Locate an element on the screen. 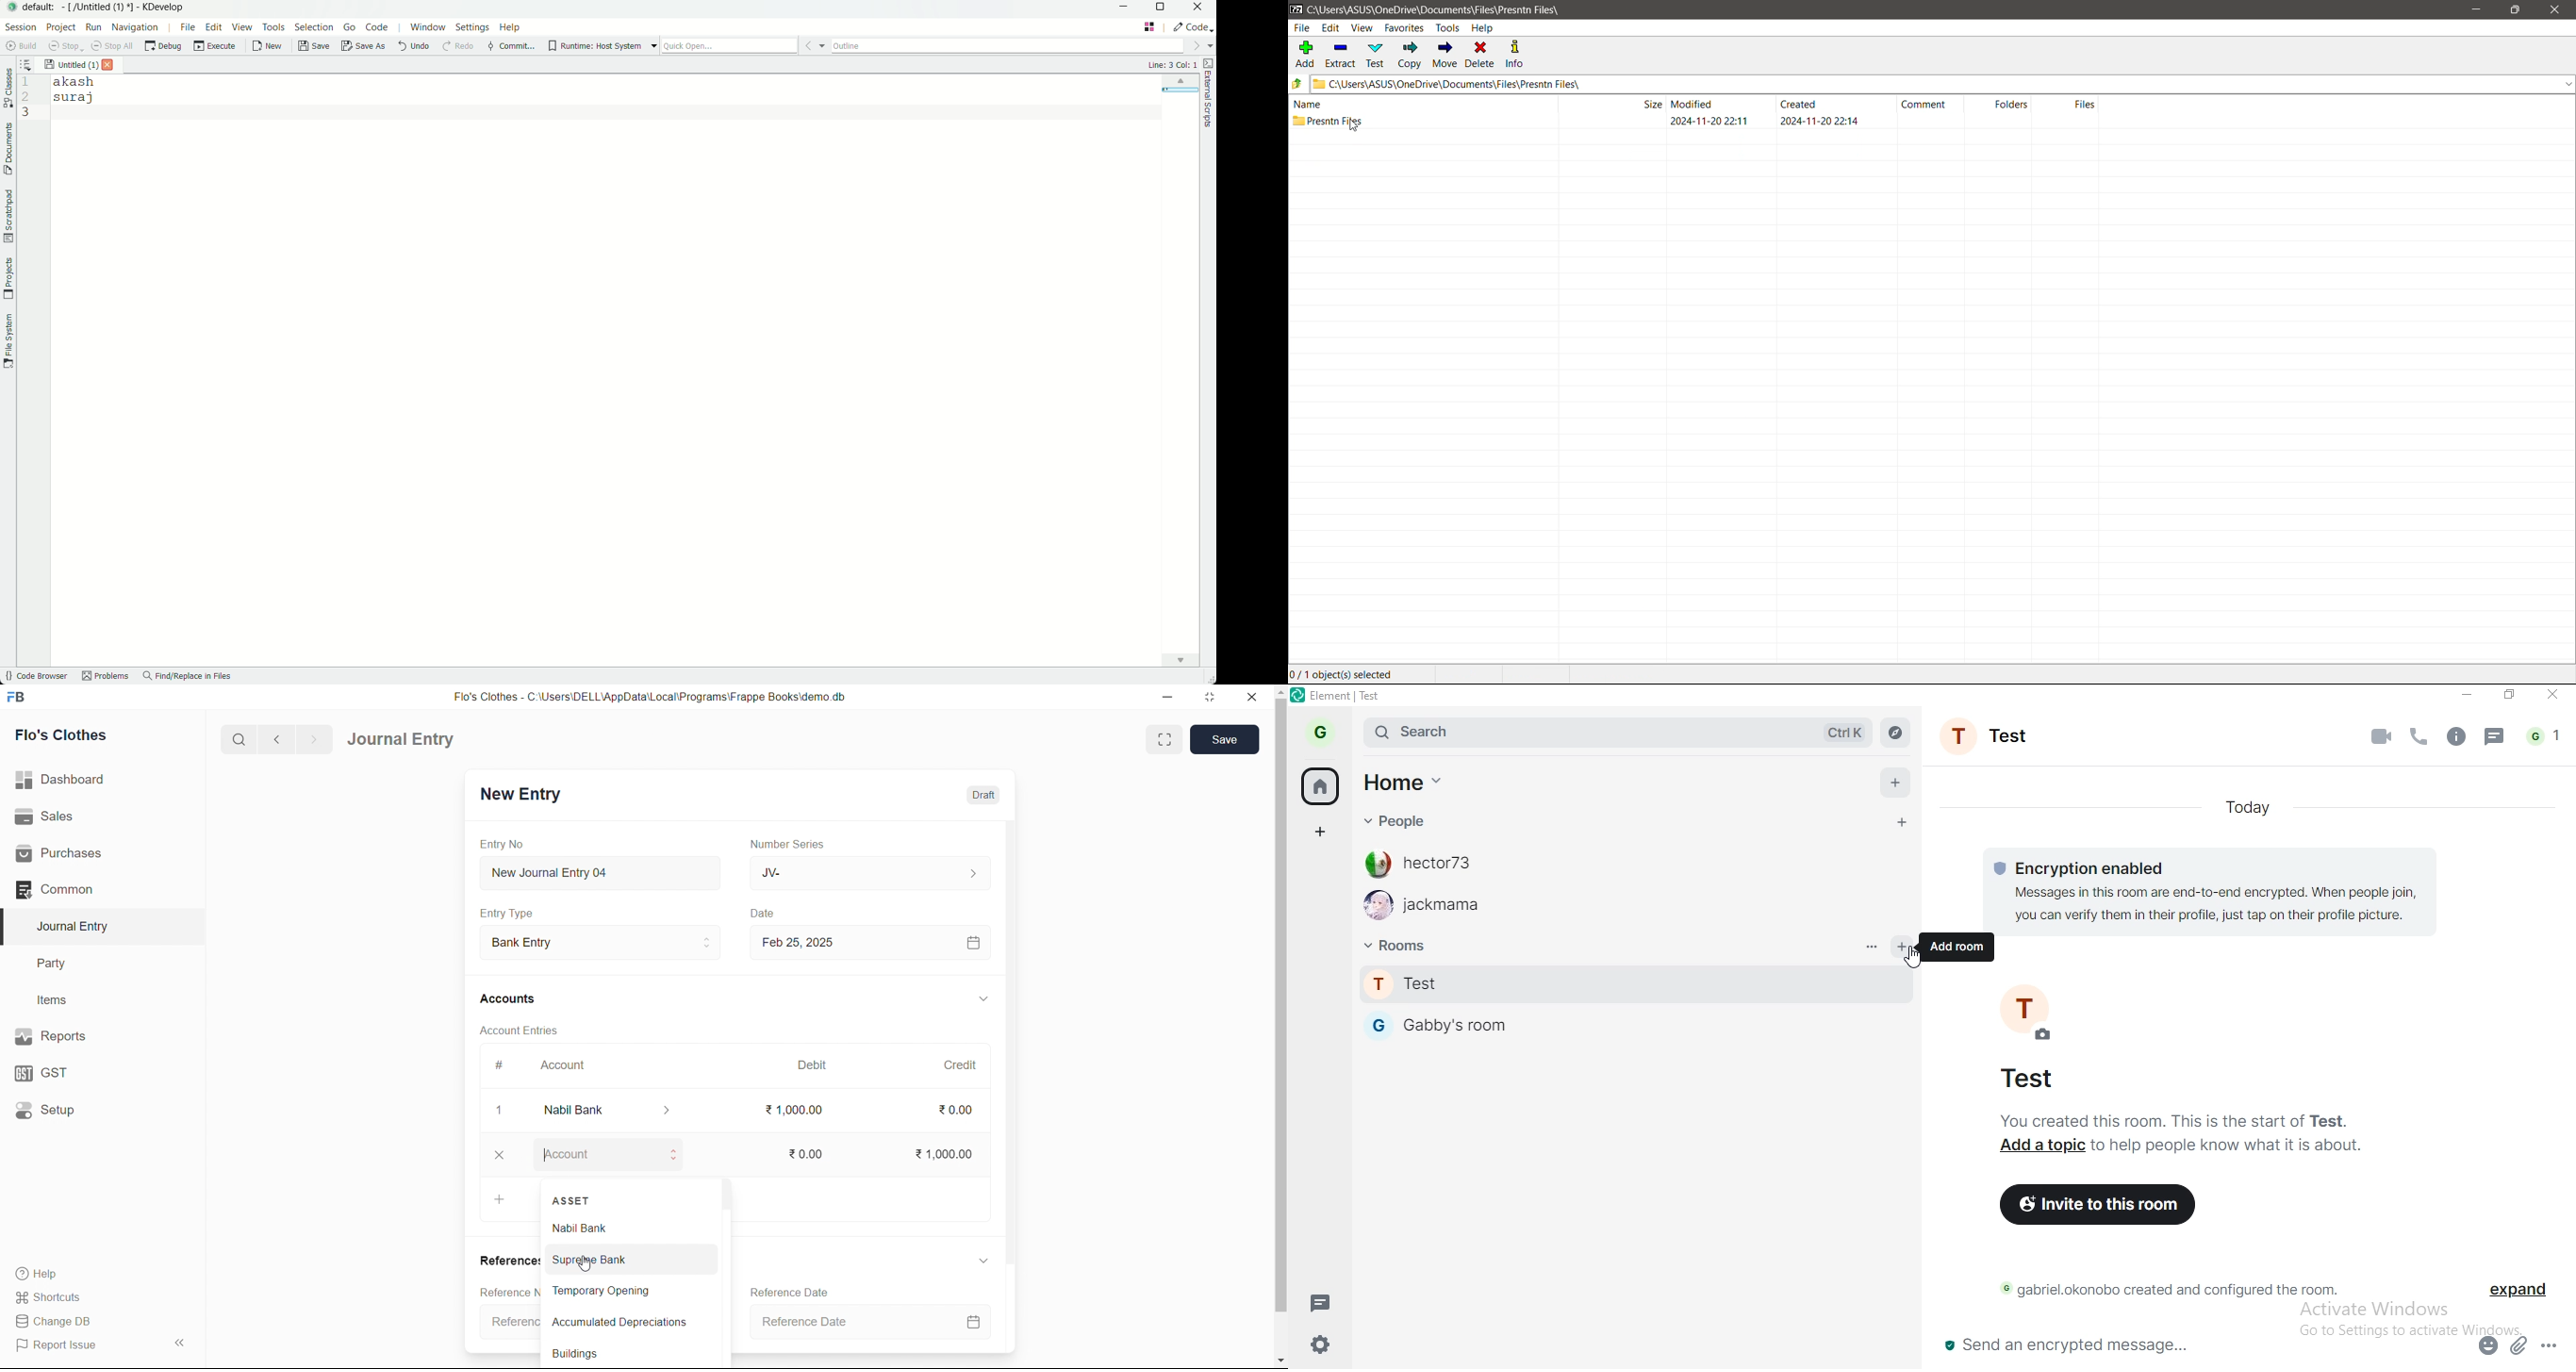 Image resolution: width=2576 pixels, height=1372 pixels. stop all is located at coordinates (111, 46).